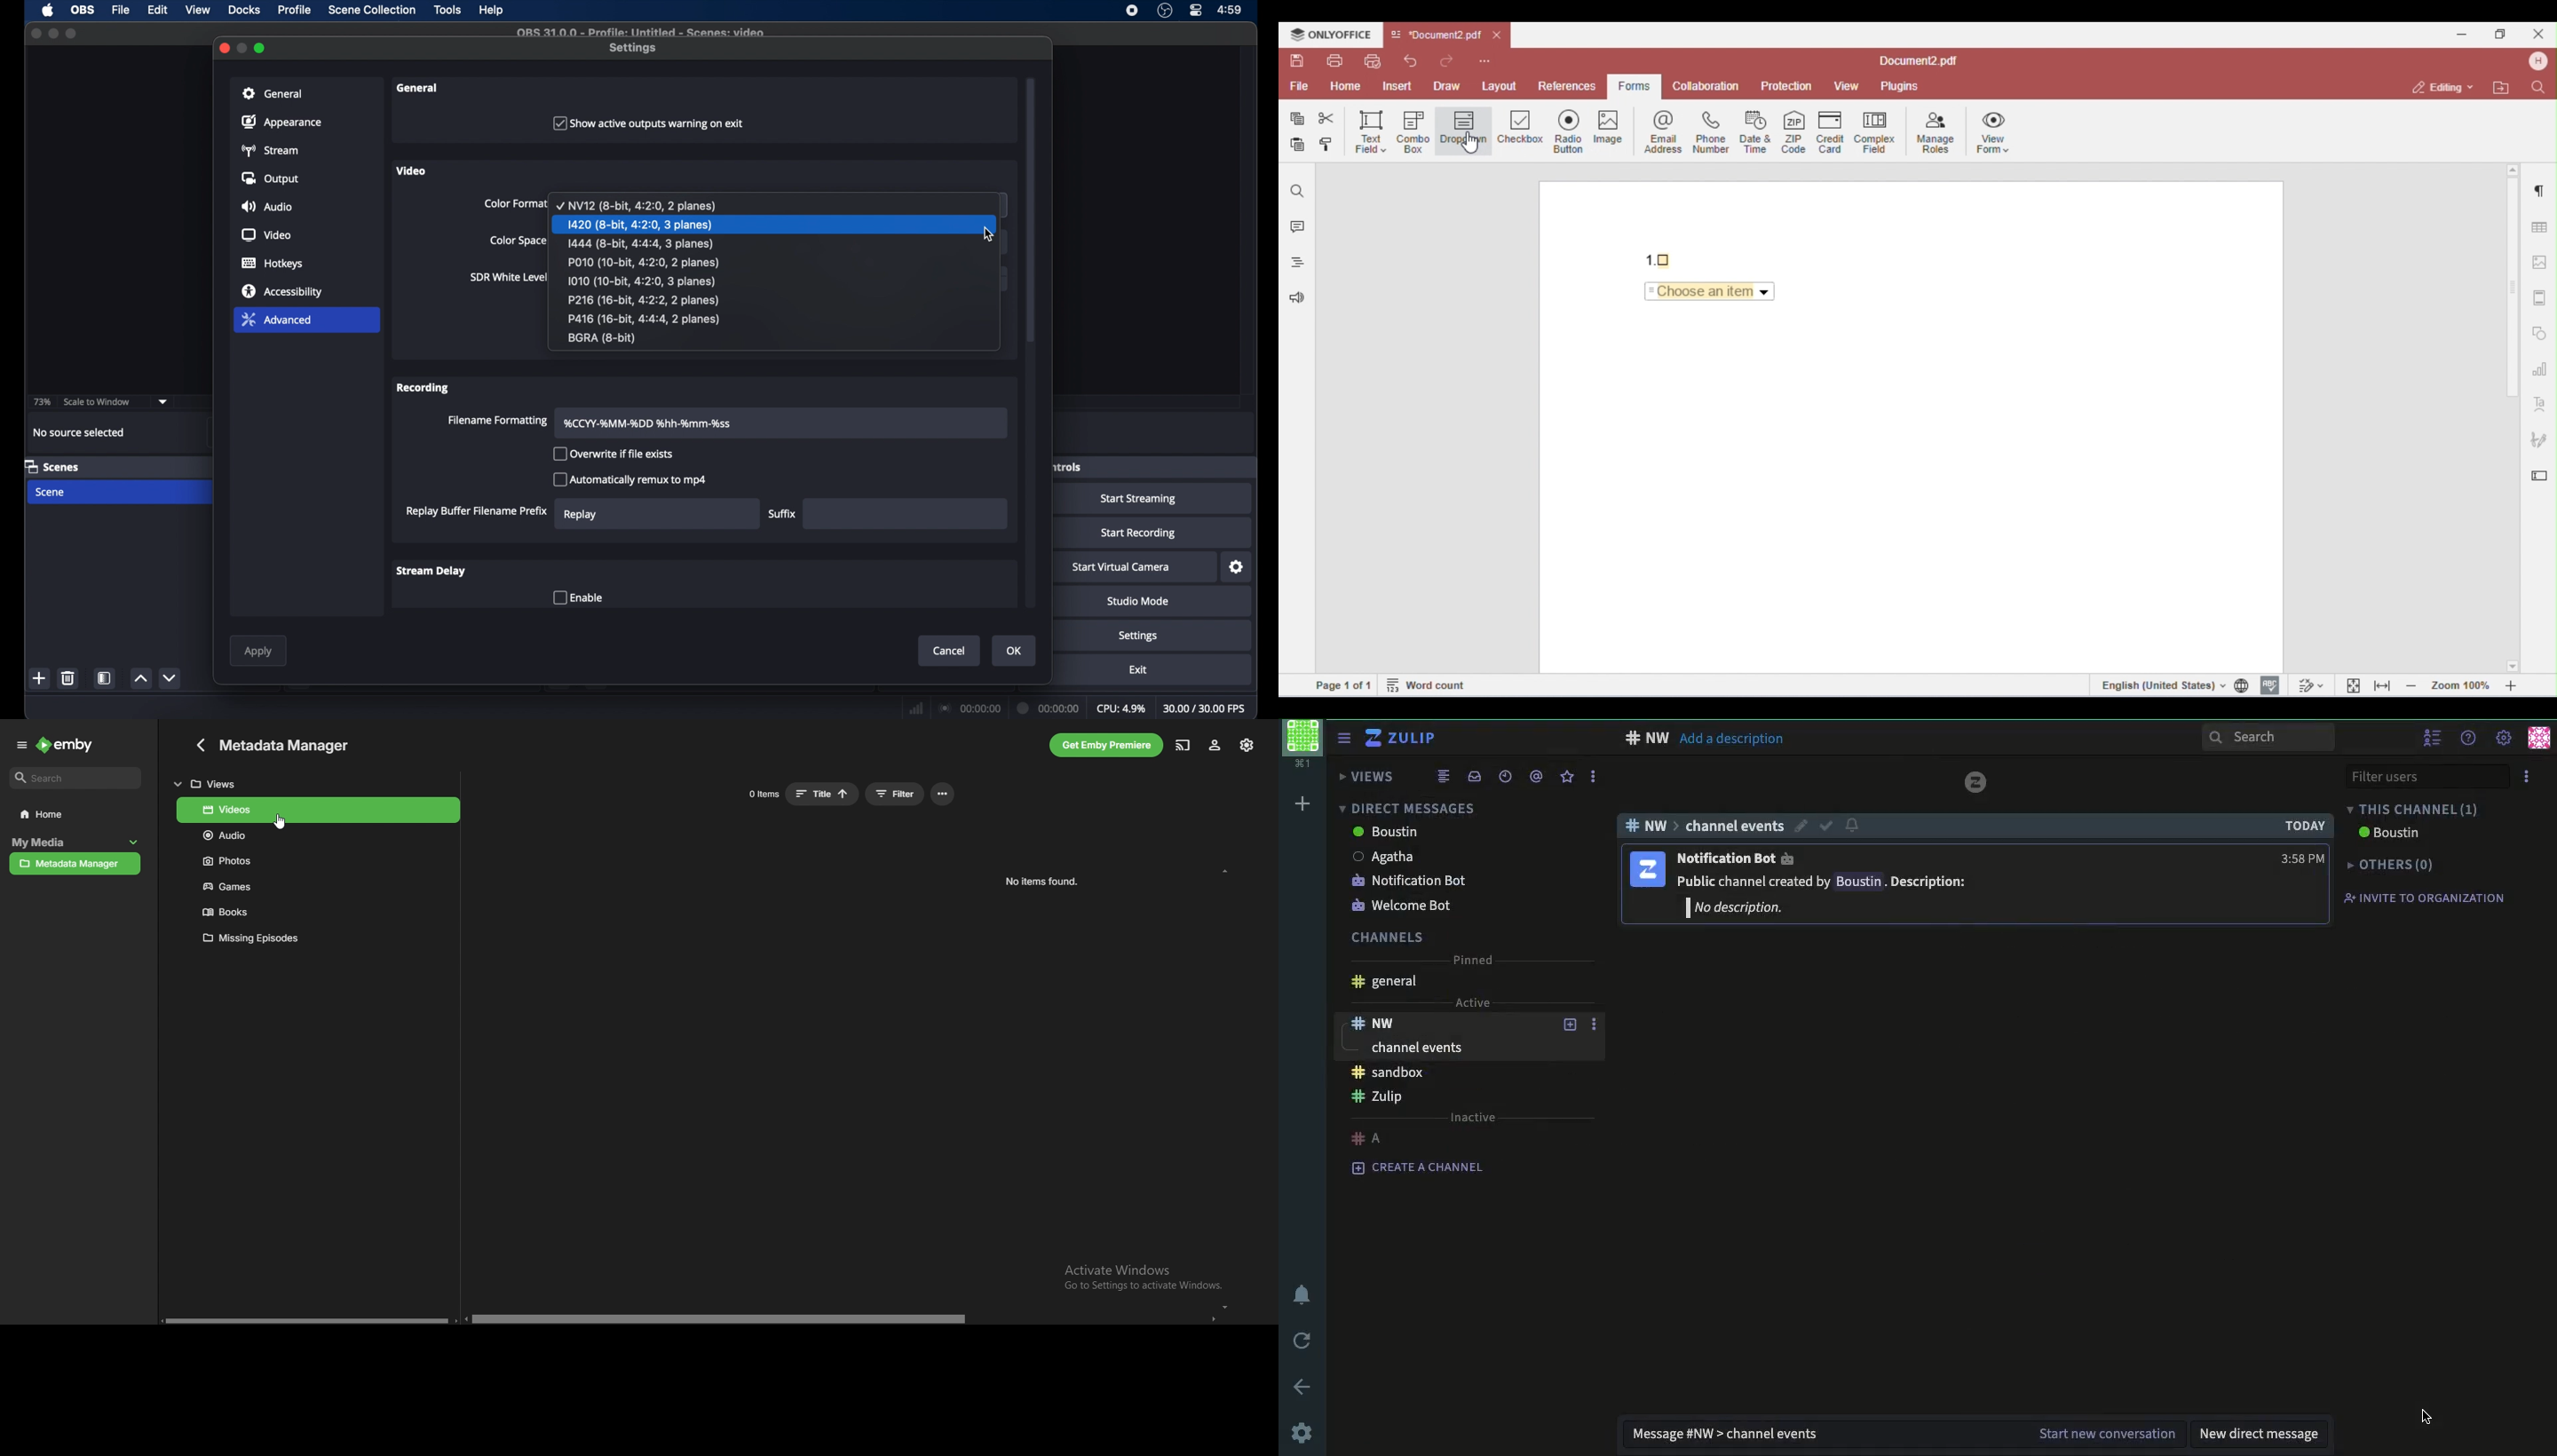 This screenshot has width=2576, height=1456. Describe the element at coordinates (243, 47) in the screenshot. I see `minimize` at that location.